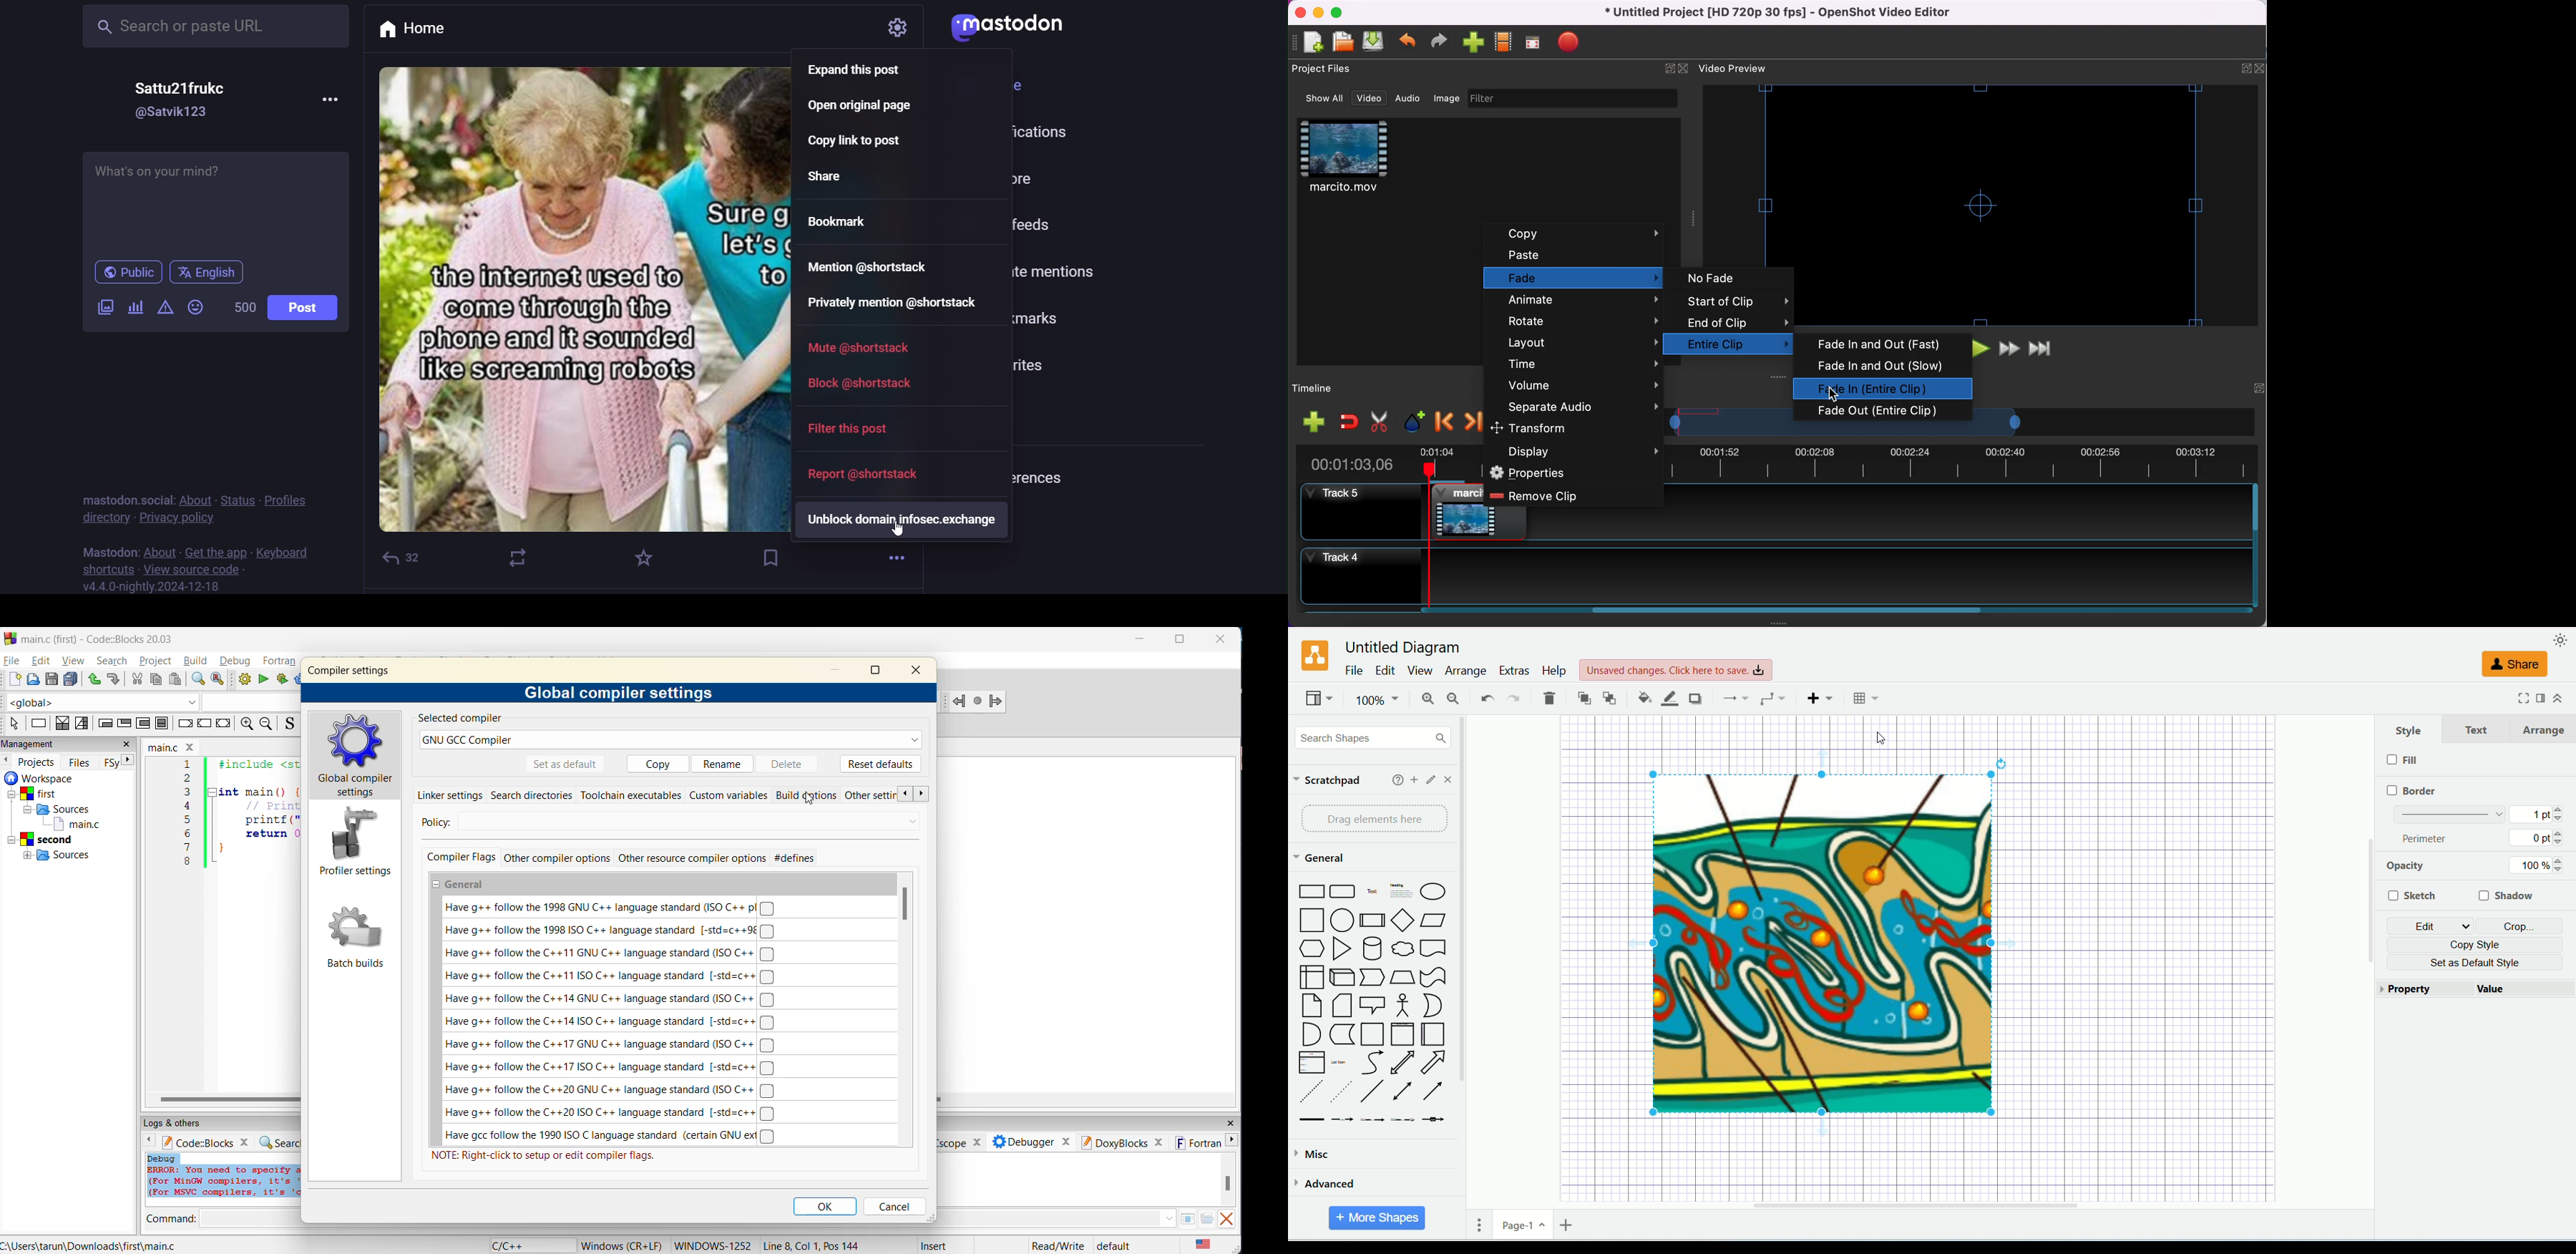  I want to click on video preview, so click(2008, 206).